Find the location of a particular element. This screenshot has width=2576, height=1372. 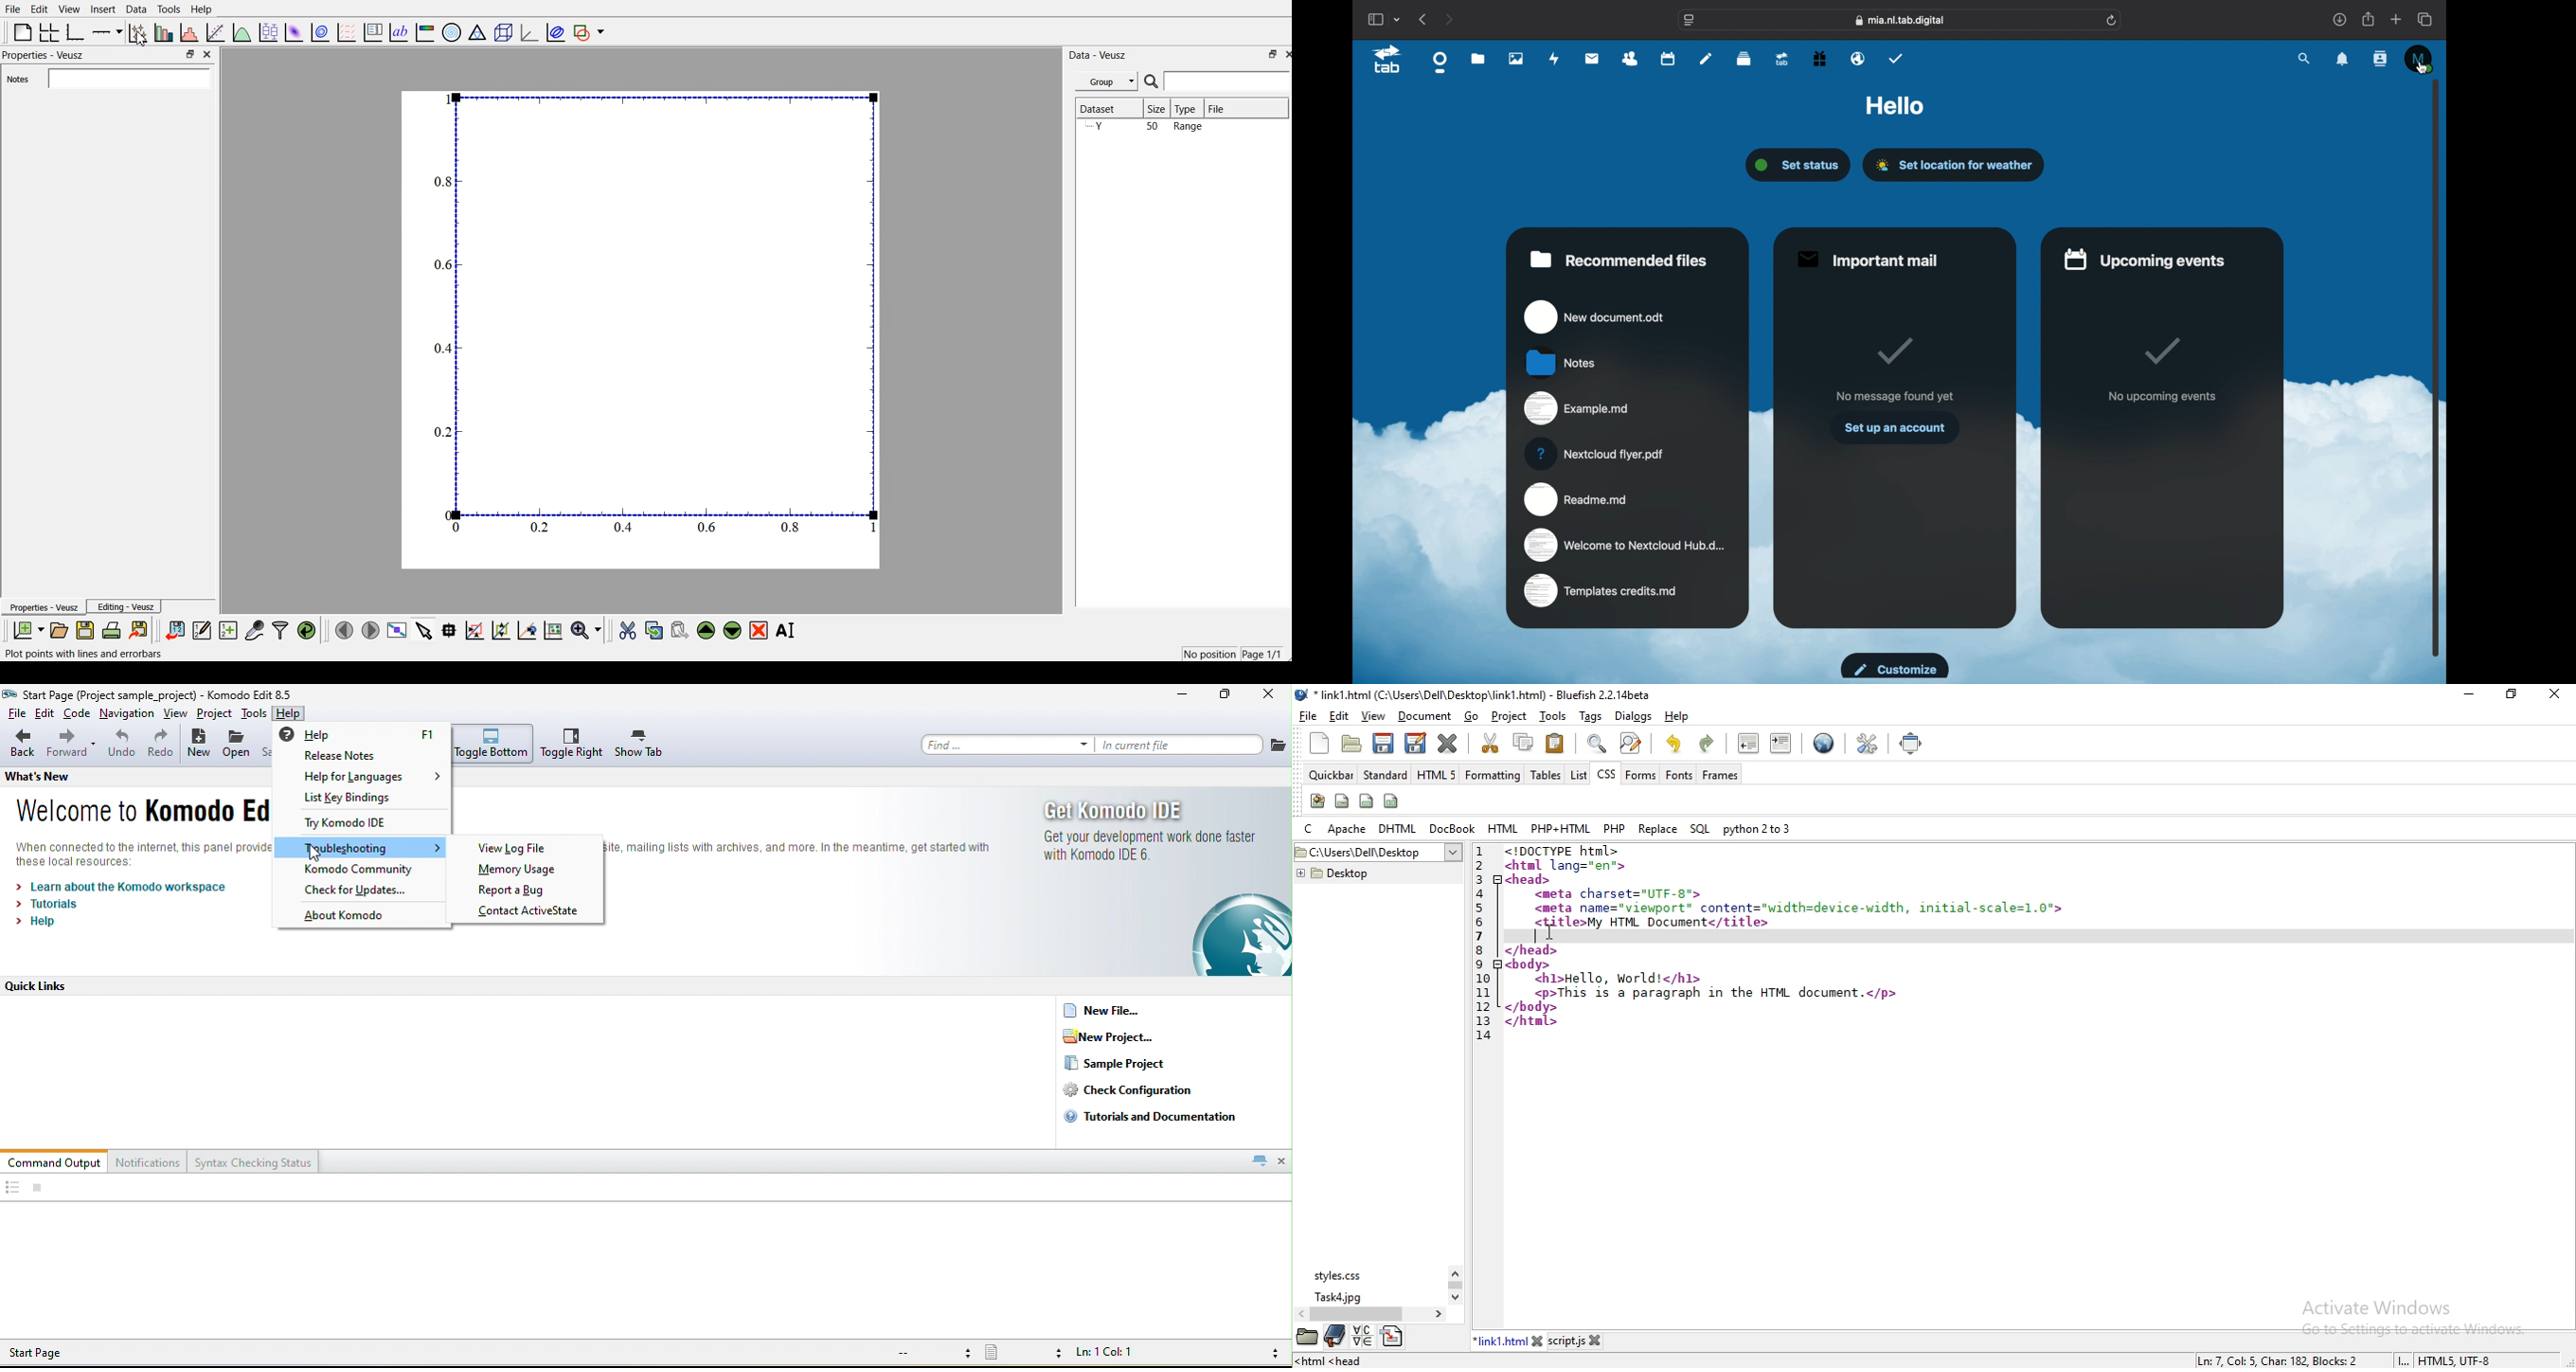

bookmark is located at coordinates (1334, 1335).